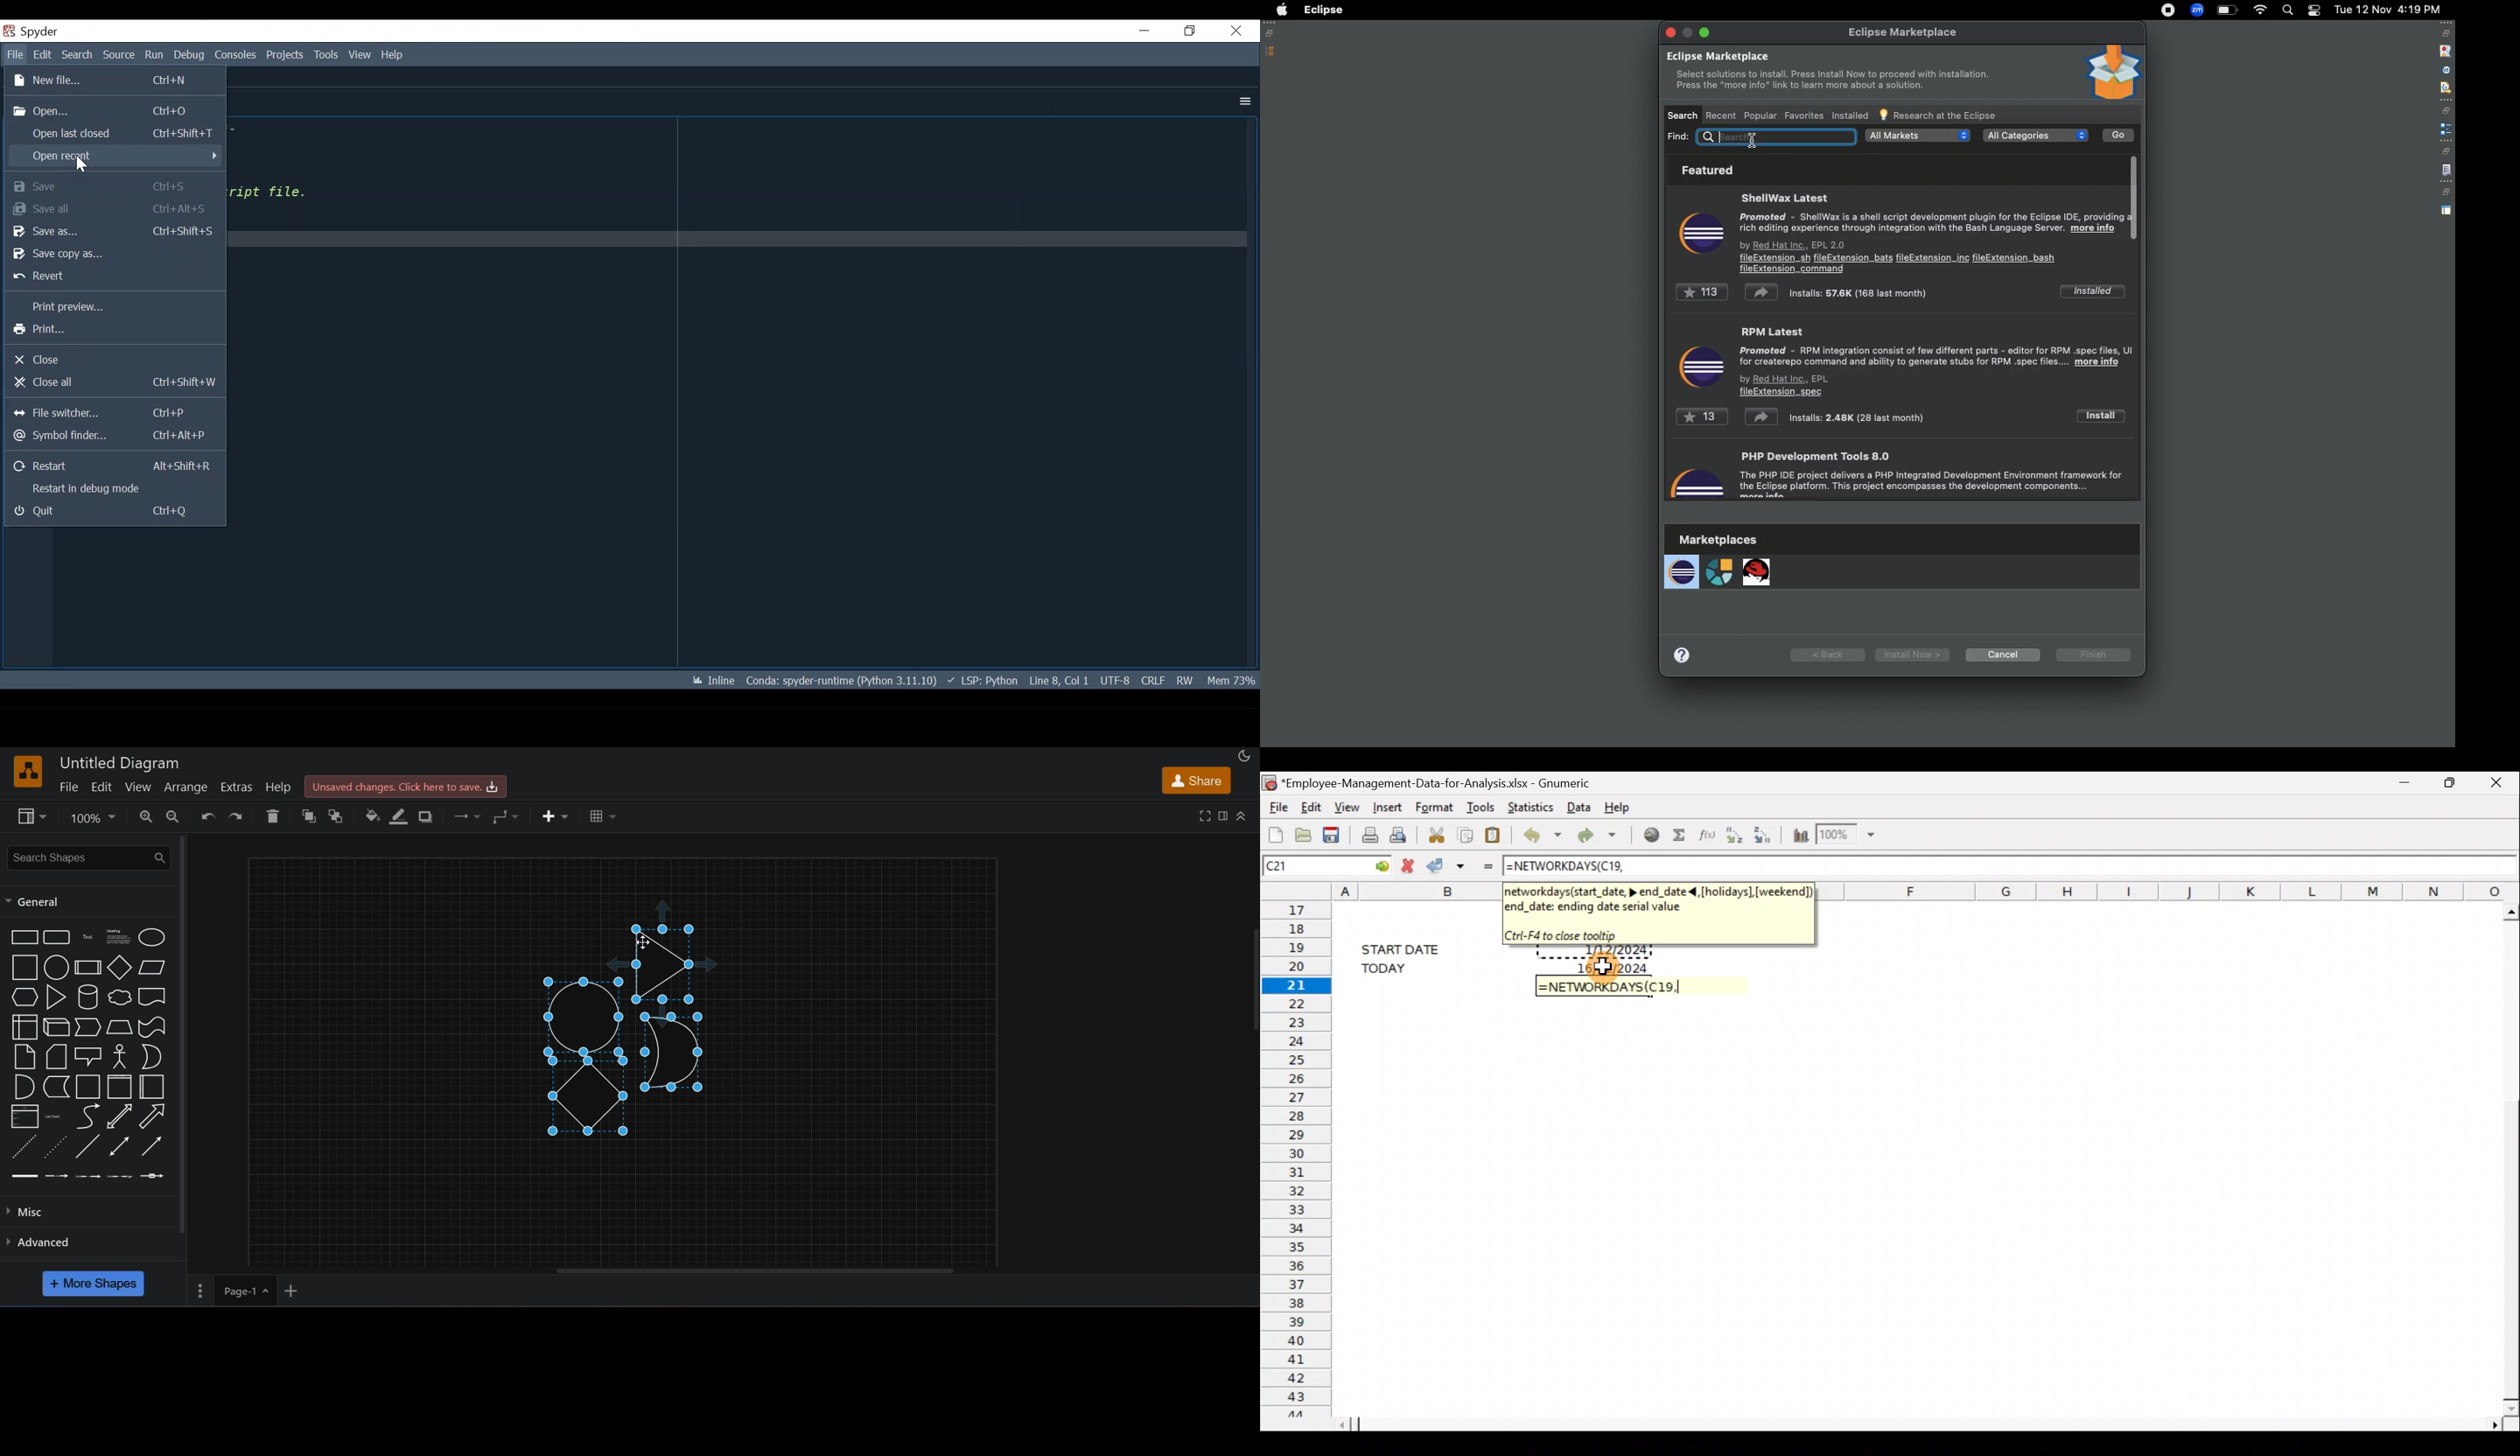 This screenshot has width=2520, height=1456. I want to click on UTF-8, so click(1114, 679).